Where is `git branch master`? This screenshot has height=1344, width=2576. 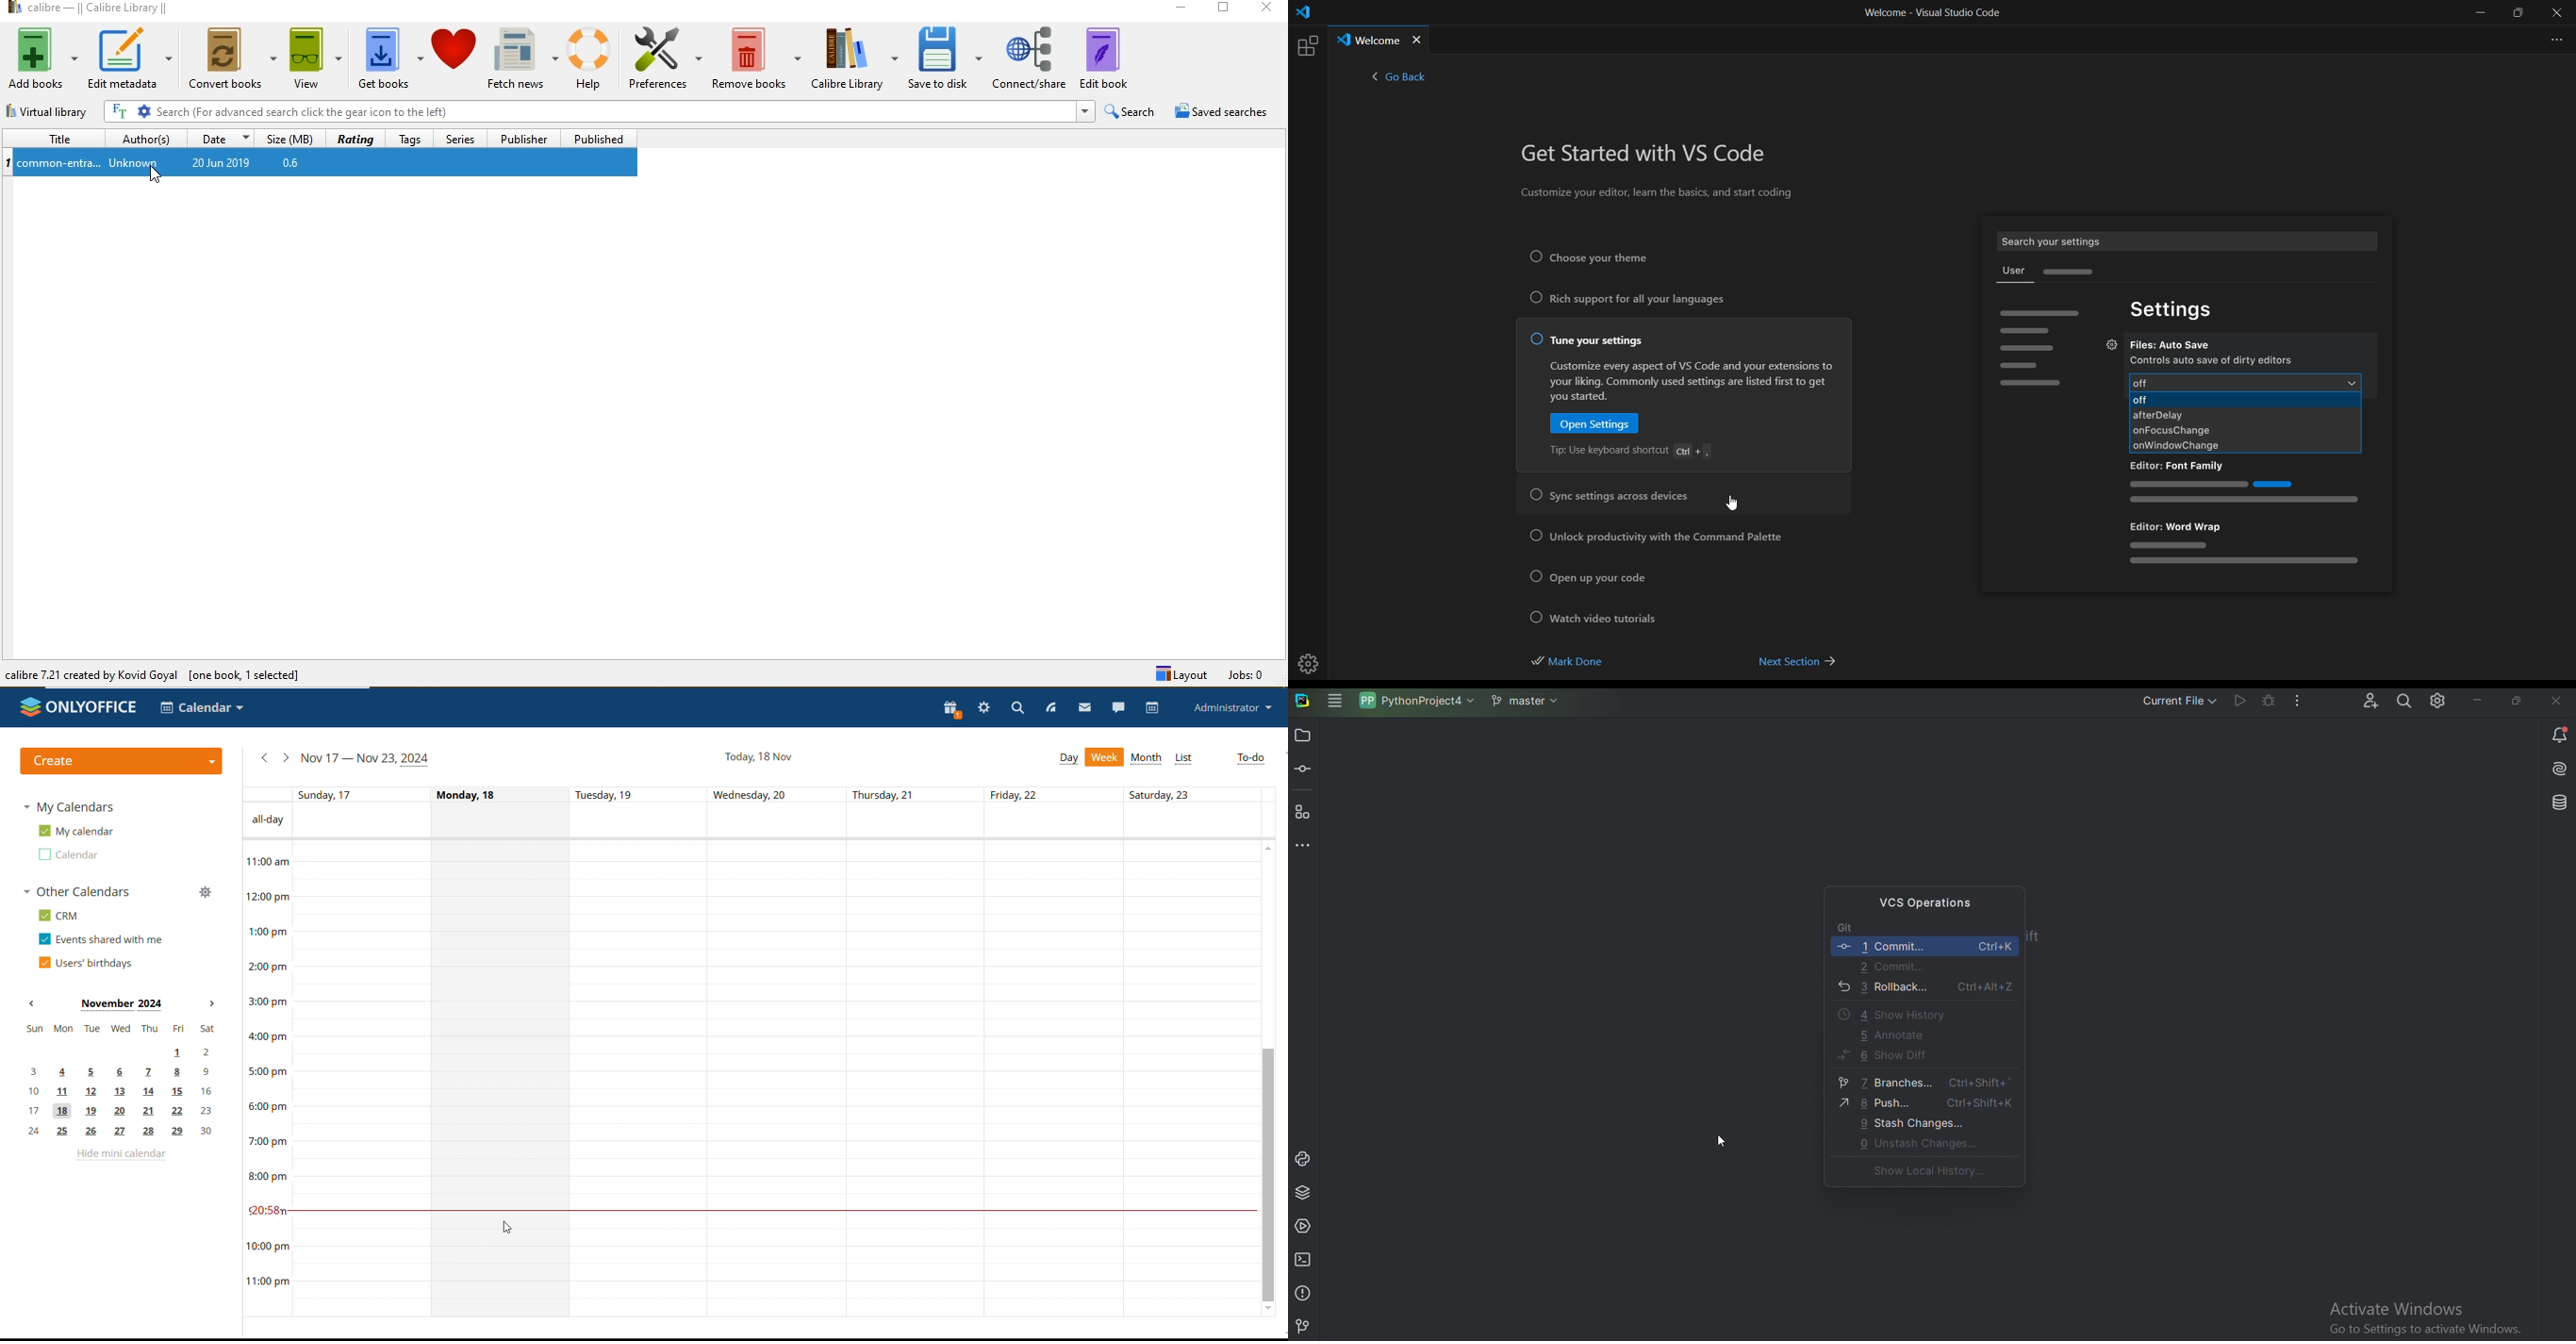 git branch master is located at coordinates (1523, 702).